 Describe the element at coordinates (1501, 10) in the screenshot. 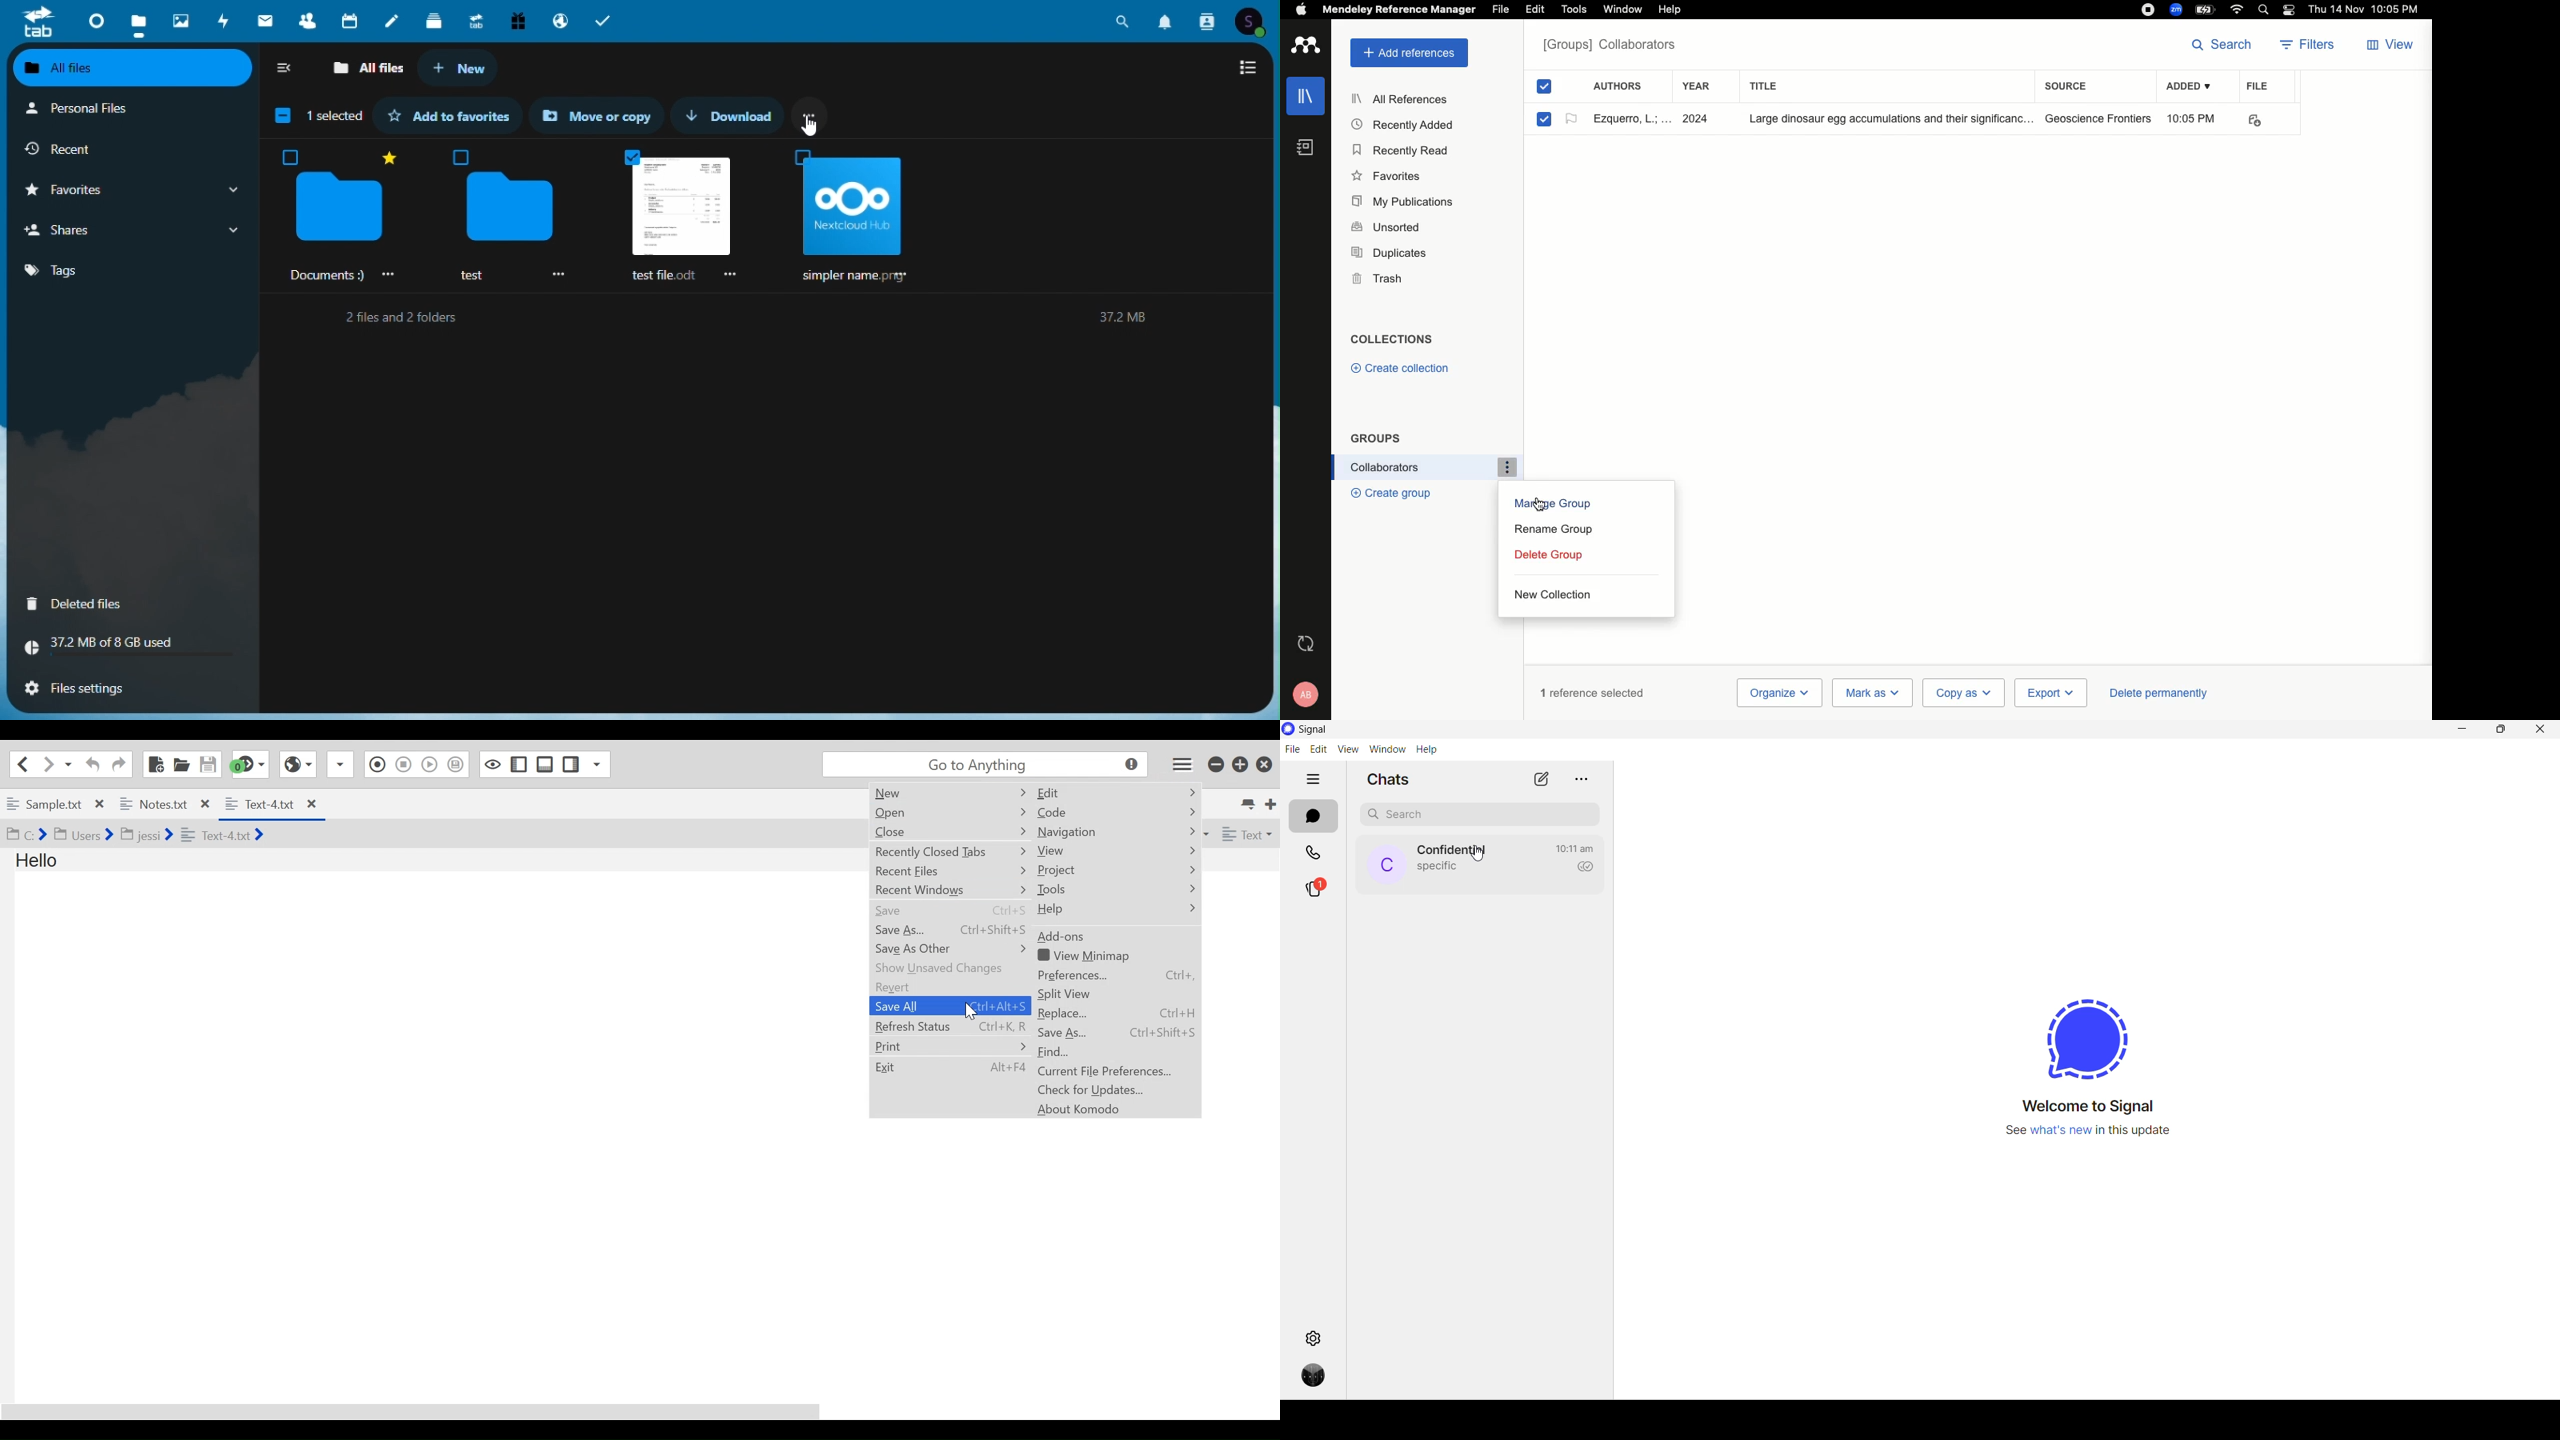

I see `File` at that location.